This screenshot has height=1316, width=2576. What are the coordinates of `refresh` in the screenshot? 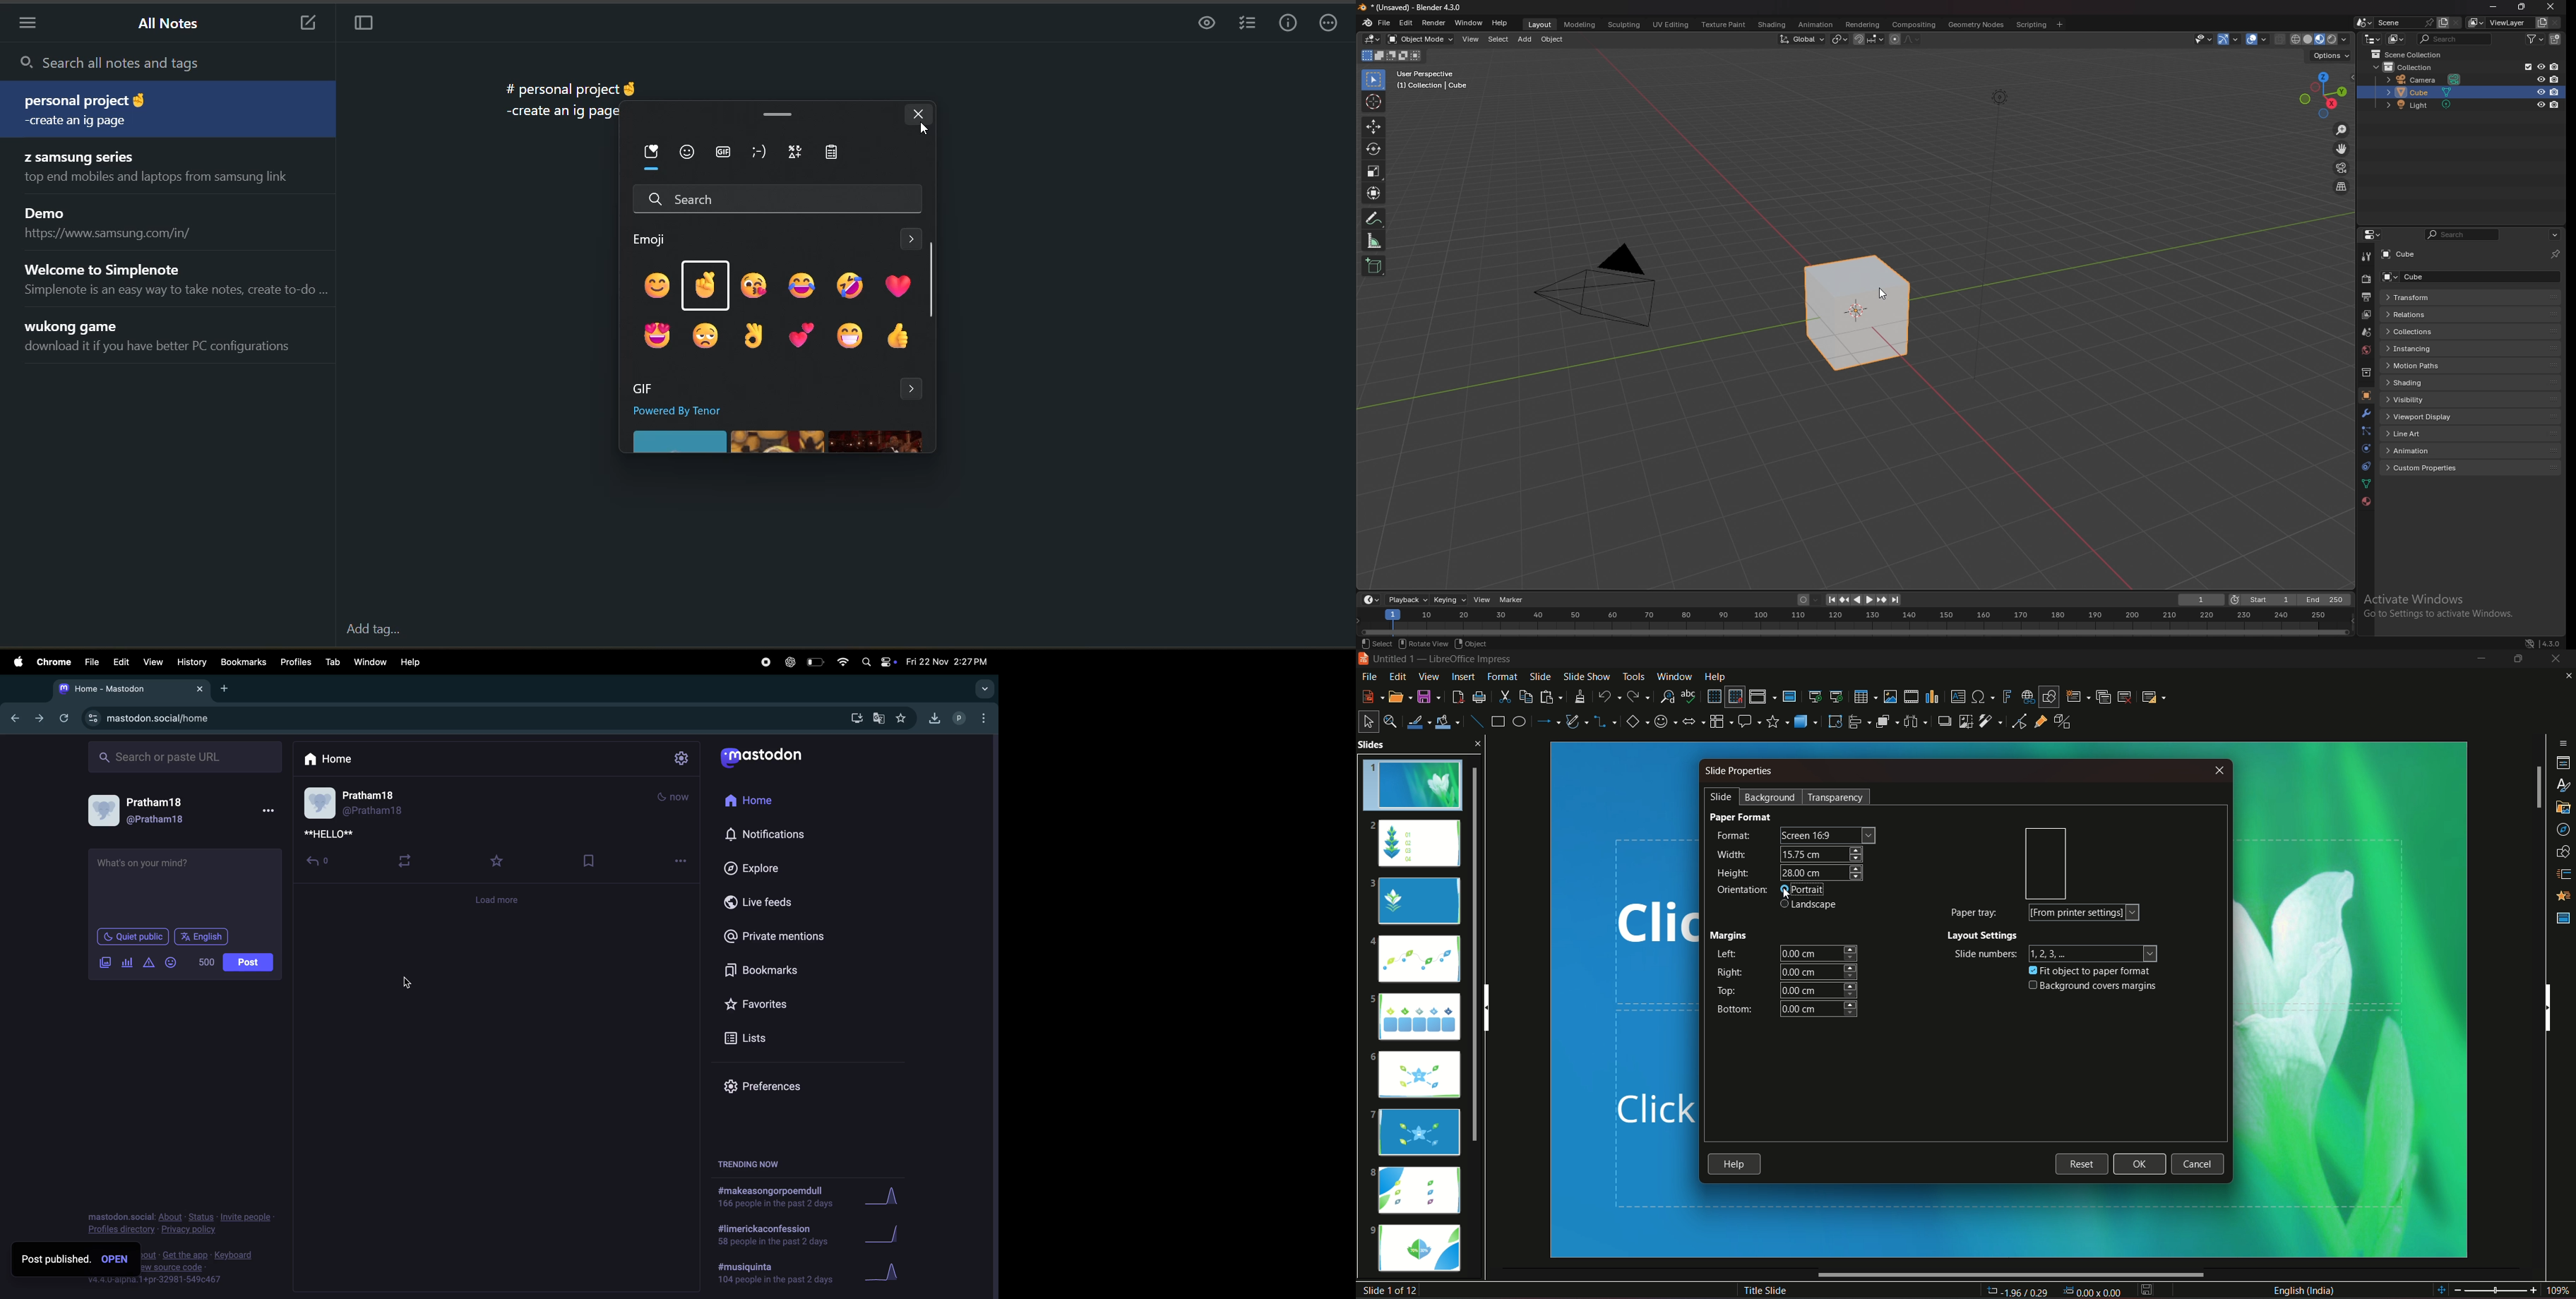 It's located at (62, 717).